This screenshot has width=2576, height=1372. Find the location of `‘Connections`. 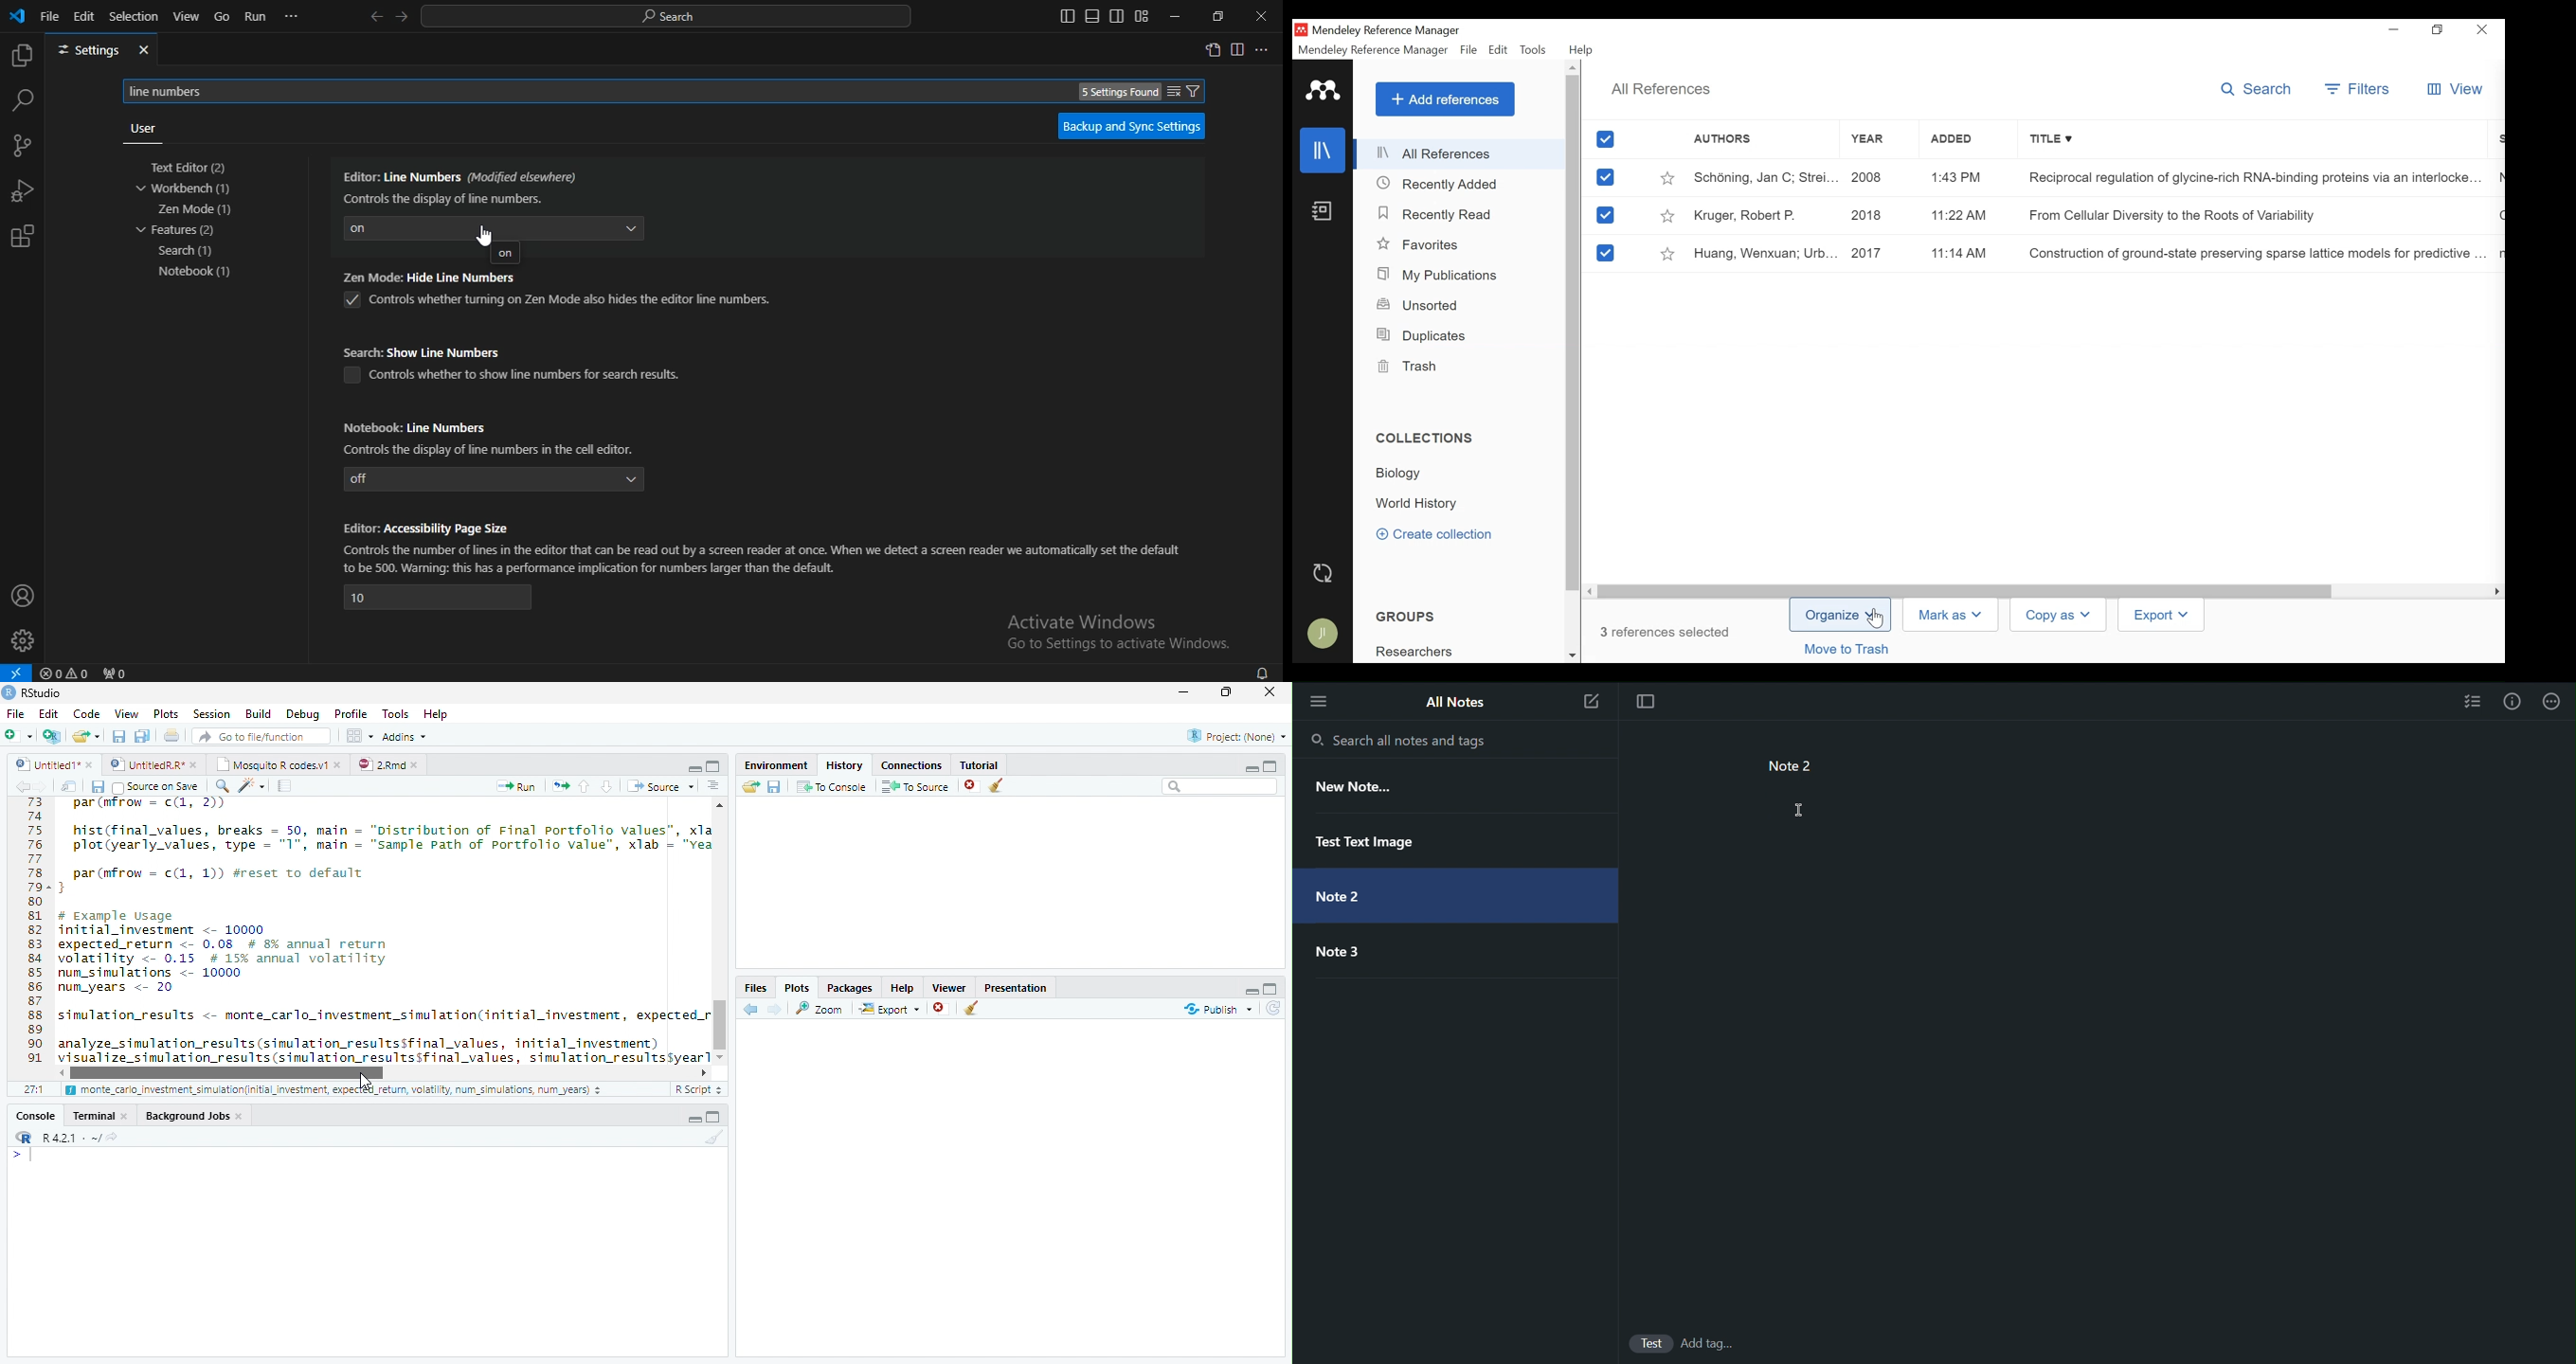

‘Connections is located at coordinates (909, 763).